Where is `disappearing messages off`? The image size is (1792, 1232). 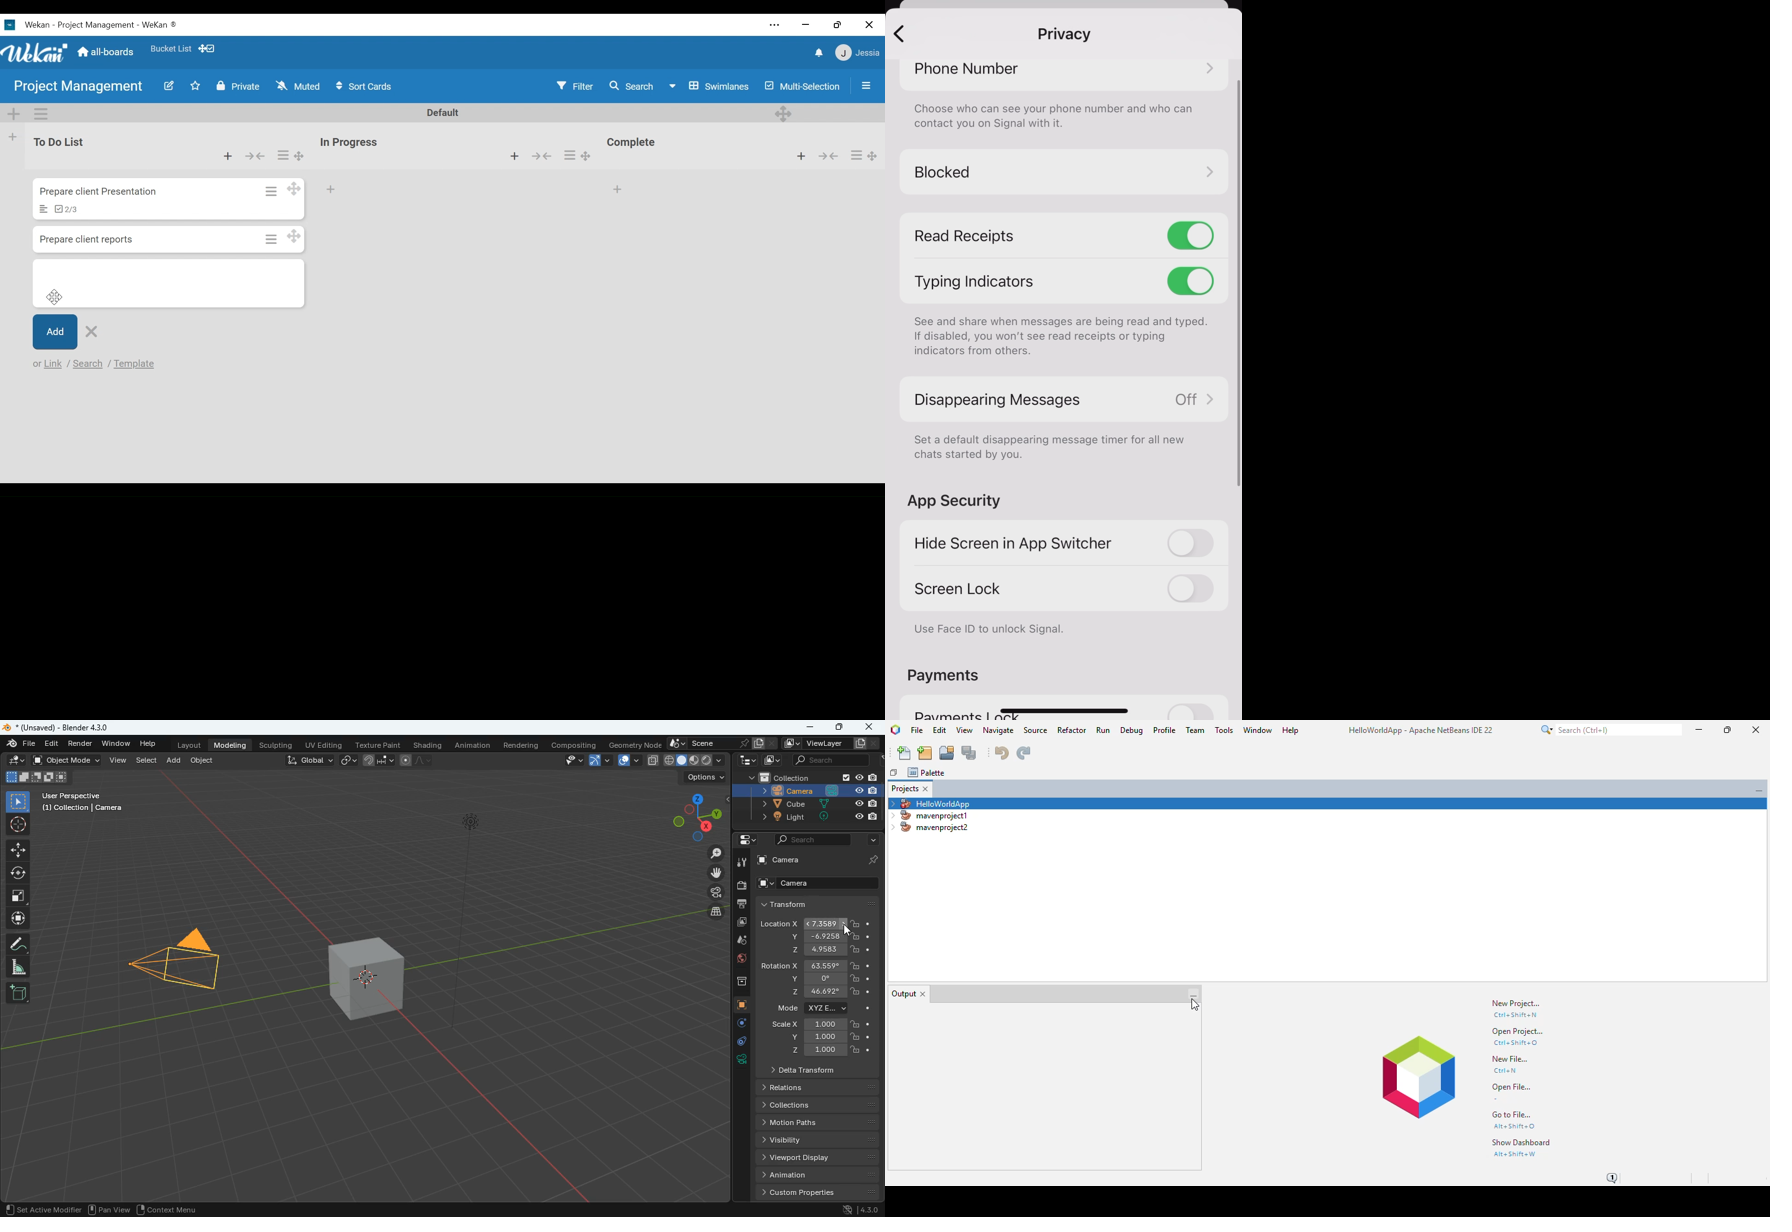
disappearing messages off is located at coordinates (1063, 398).